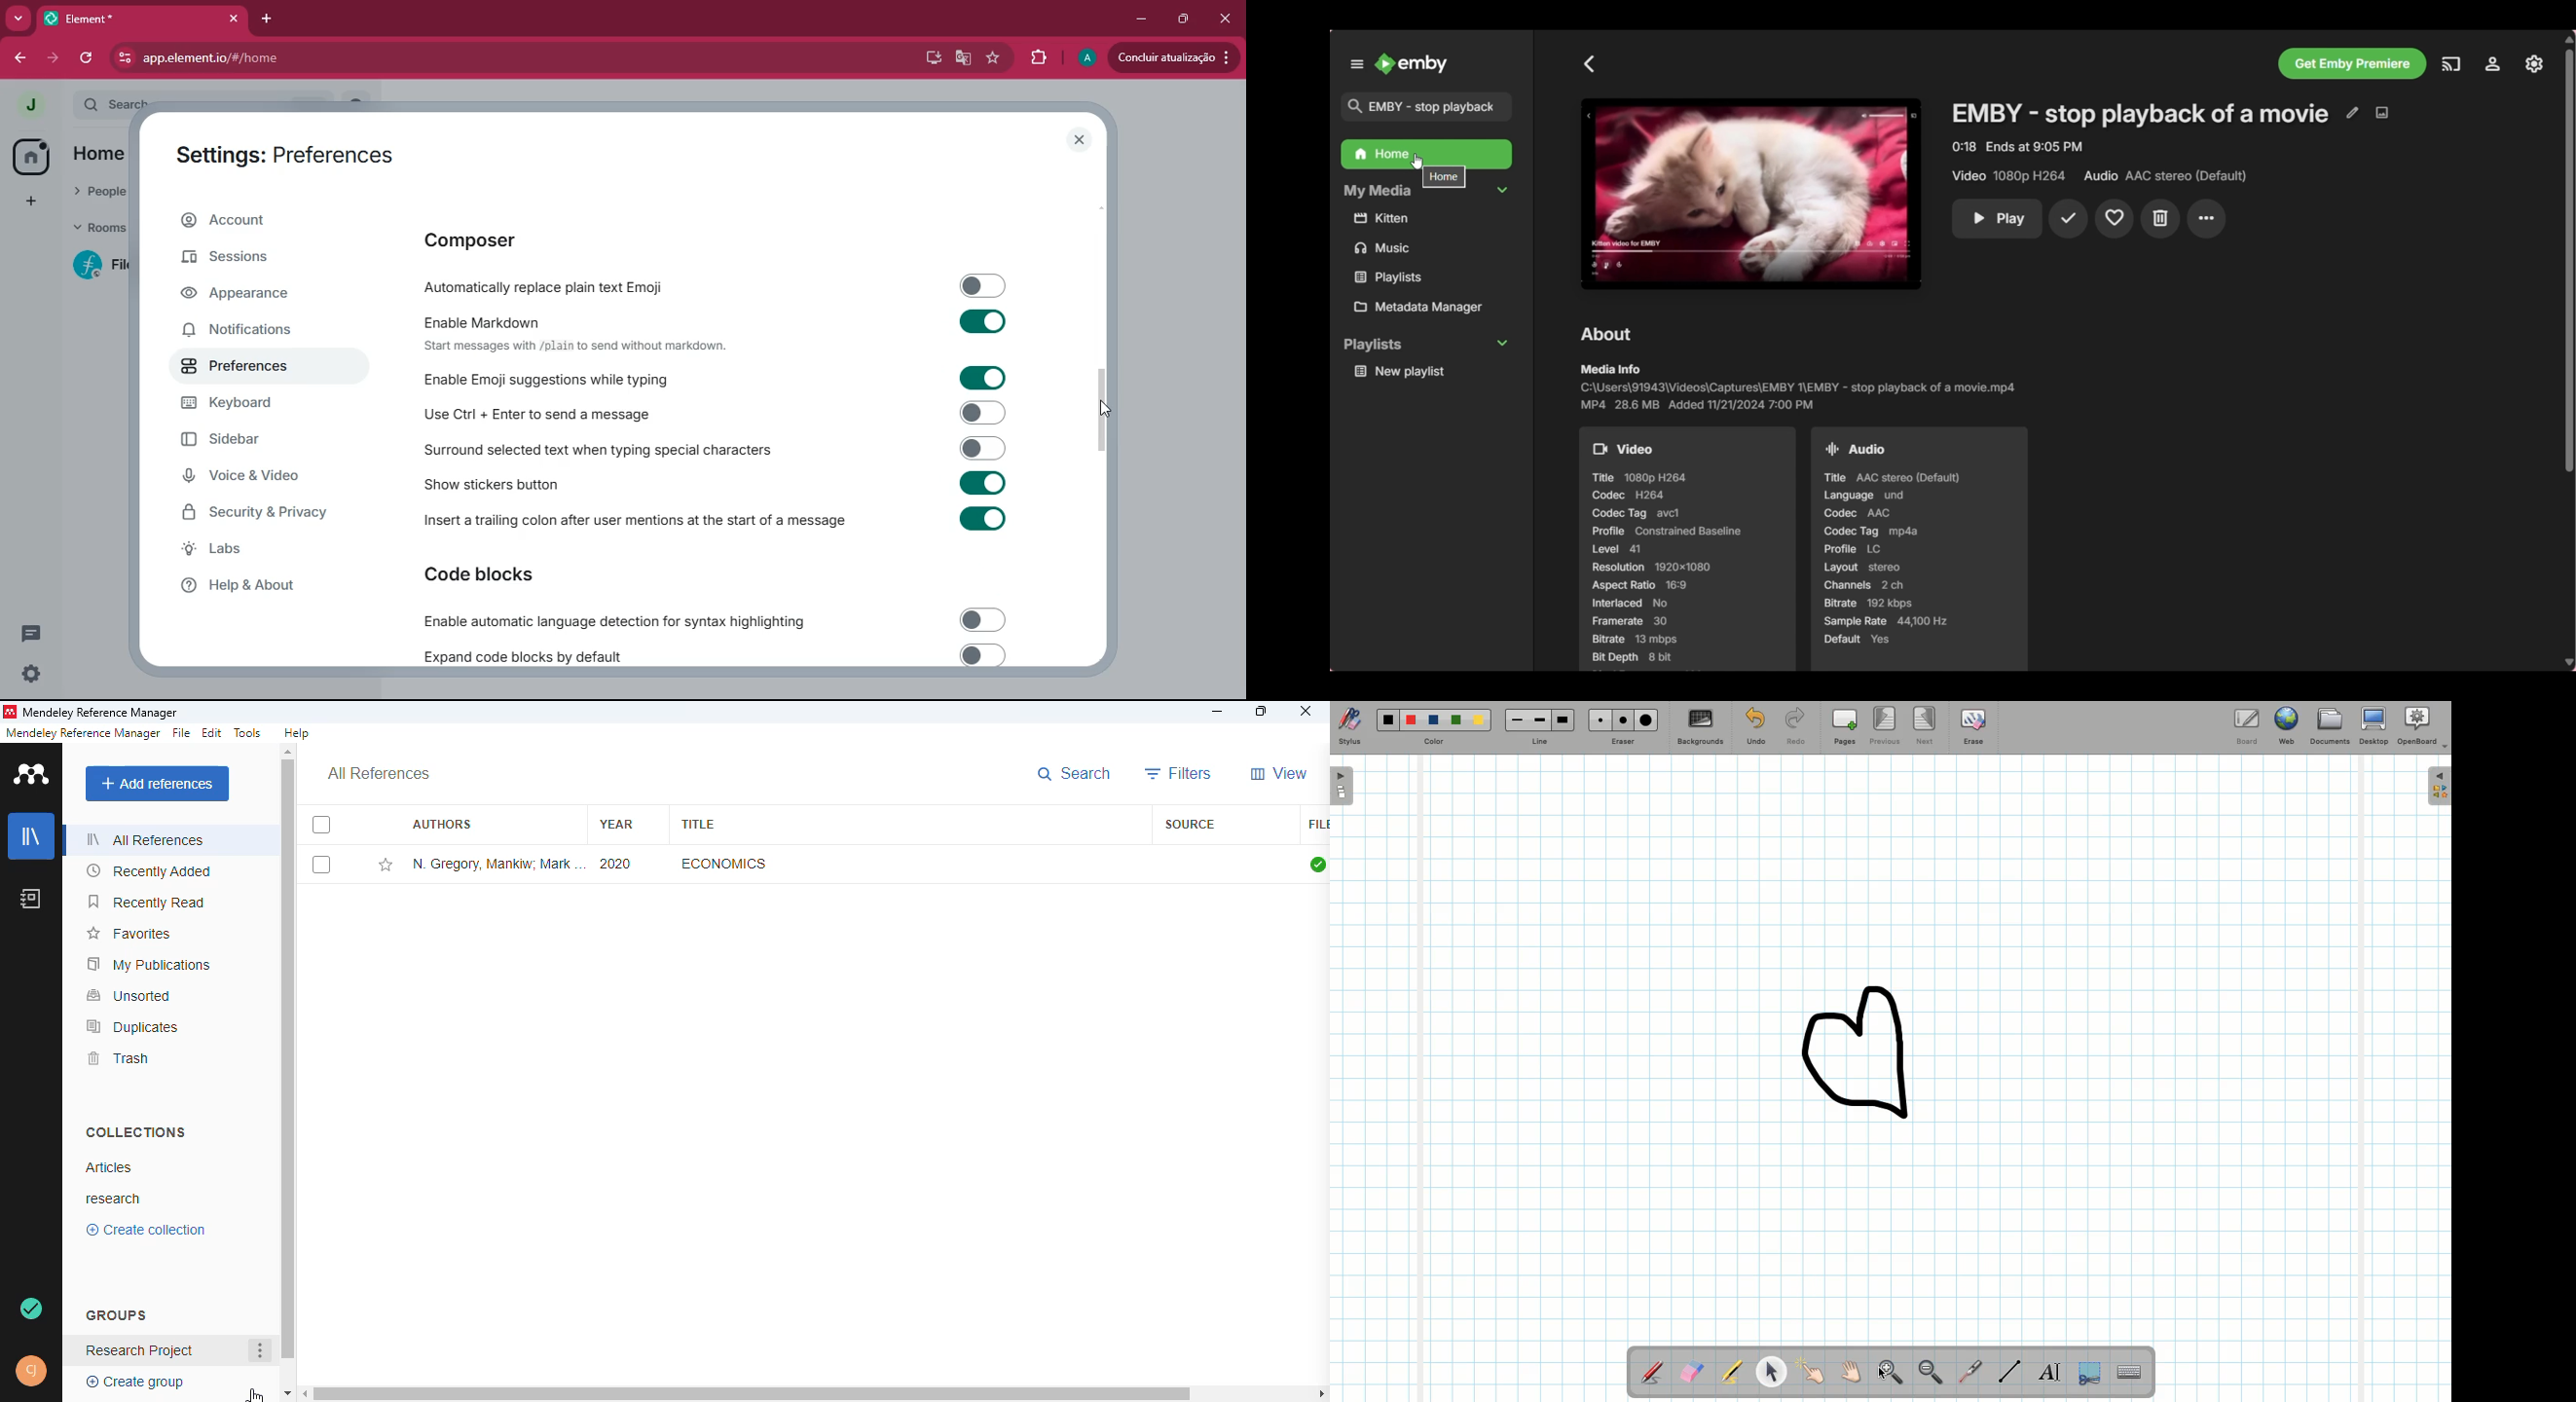 This screenshot has width=2576, height=1428. Describe the element at coordinates (2569, 352) in the screenshot. I see `Vertical slide bar` at that location.